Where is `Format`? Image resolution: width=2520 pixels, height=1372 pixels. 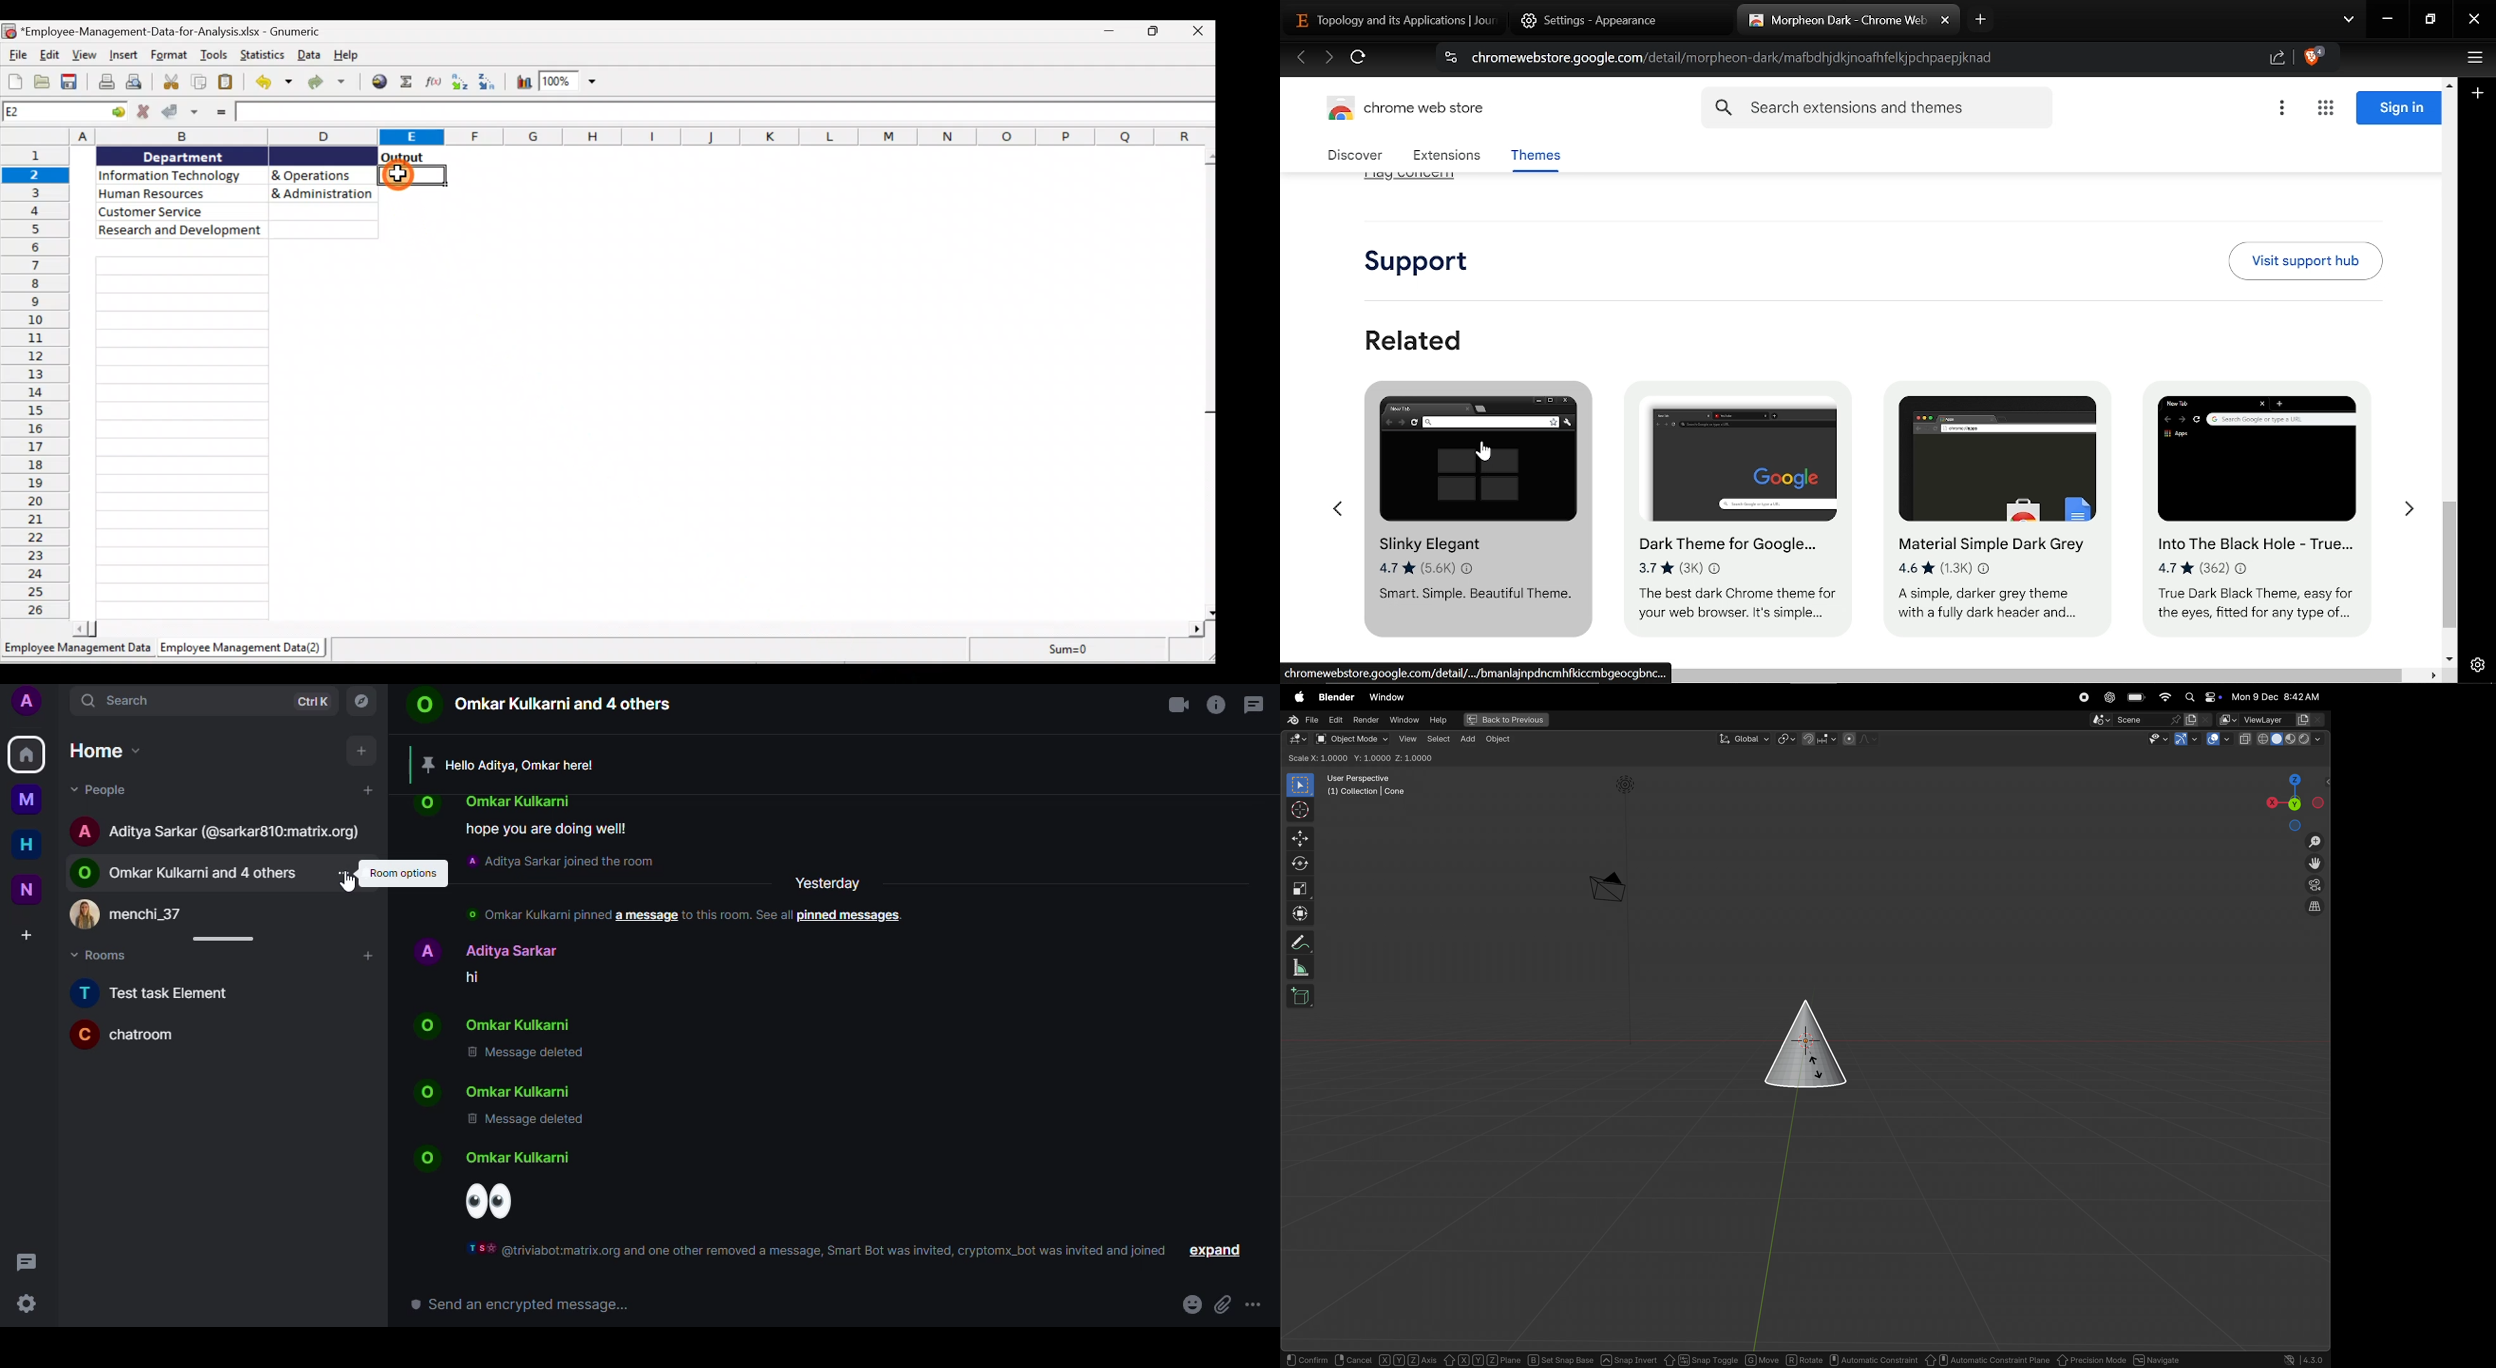 Format is located at coordinates (169, 55).